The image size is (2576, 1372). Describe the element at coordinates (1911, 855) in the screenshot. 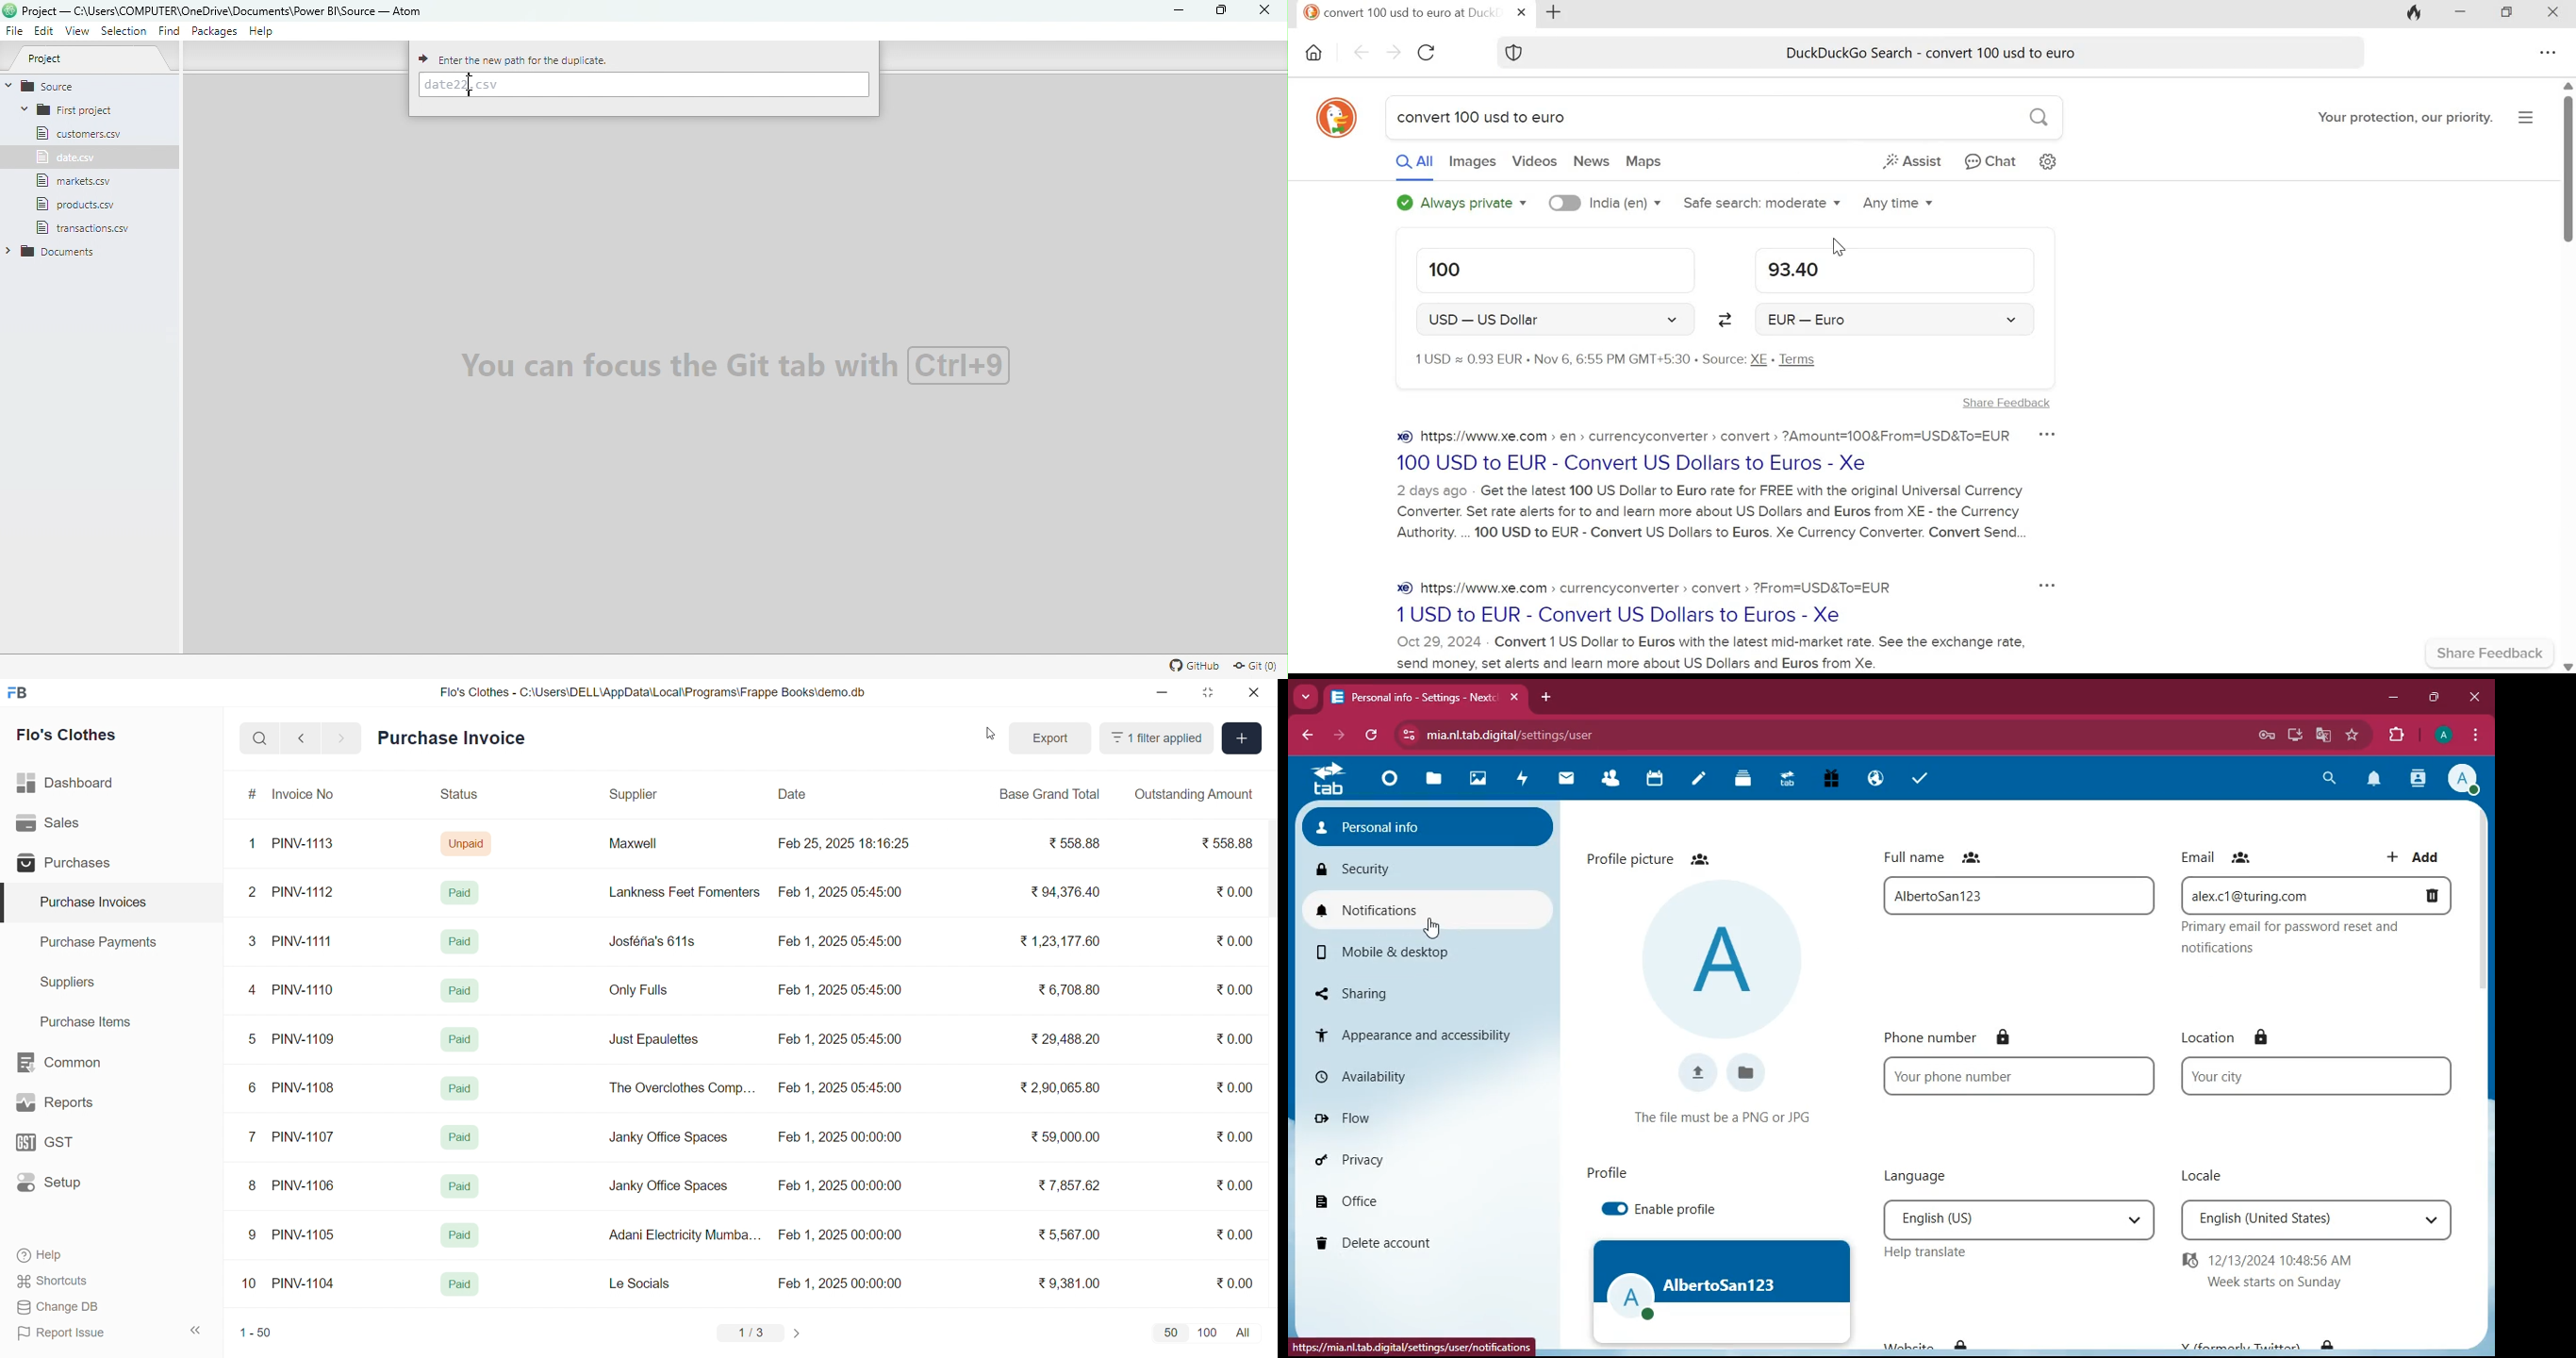

I see `full name` at that location.